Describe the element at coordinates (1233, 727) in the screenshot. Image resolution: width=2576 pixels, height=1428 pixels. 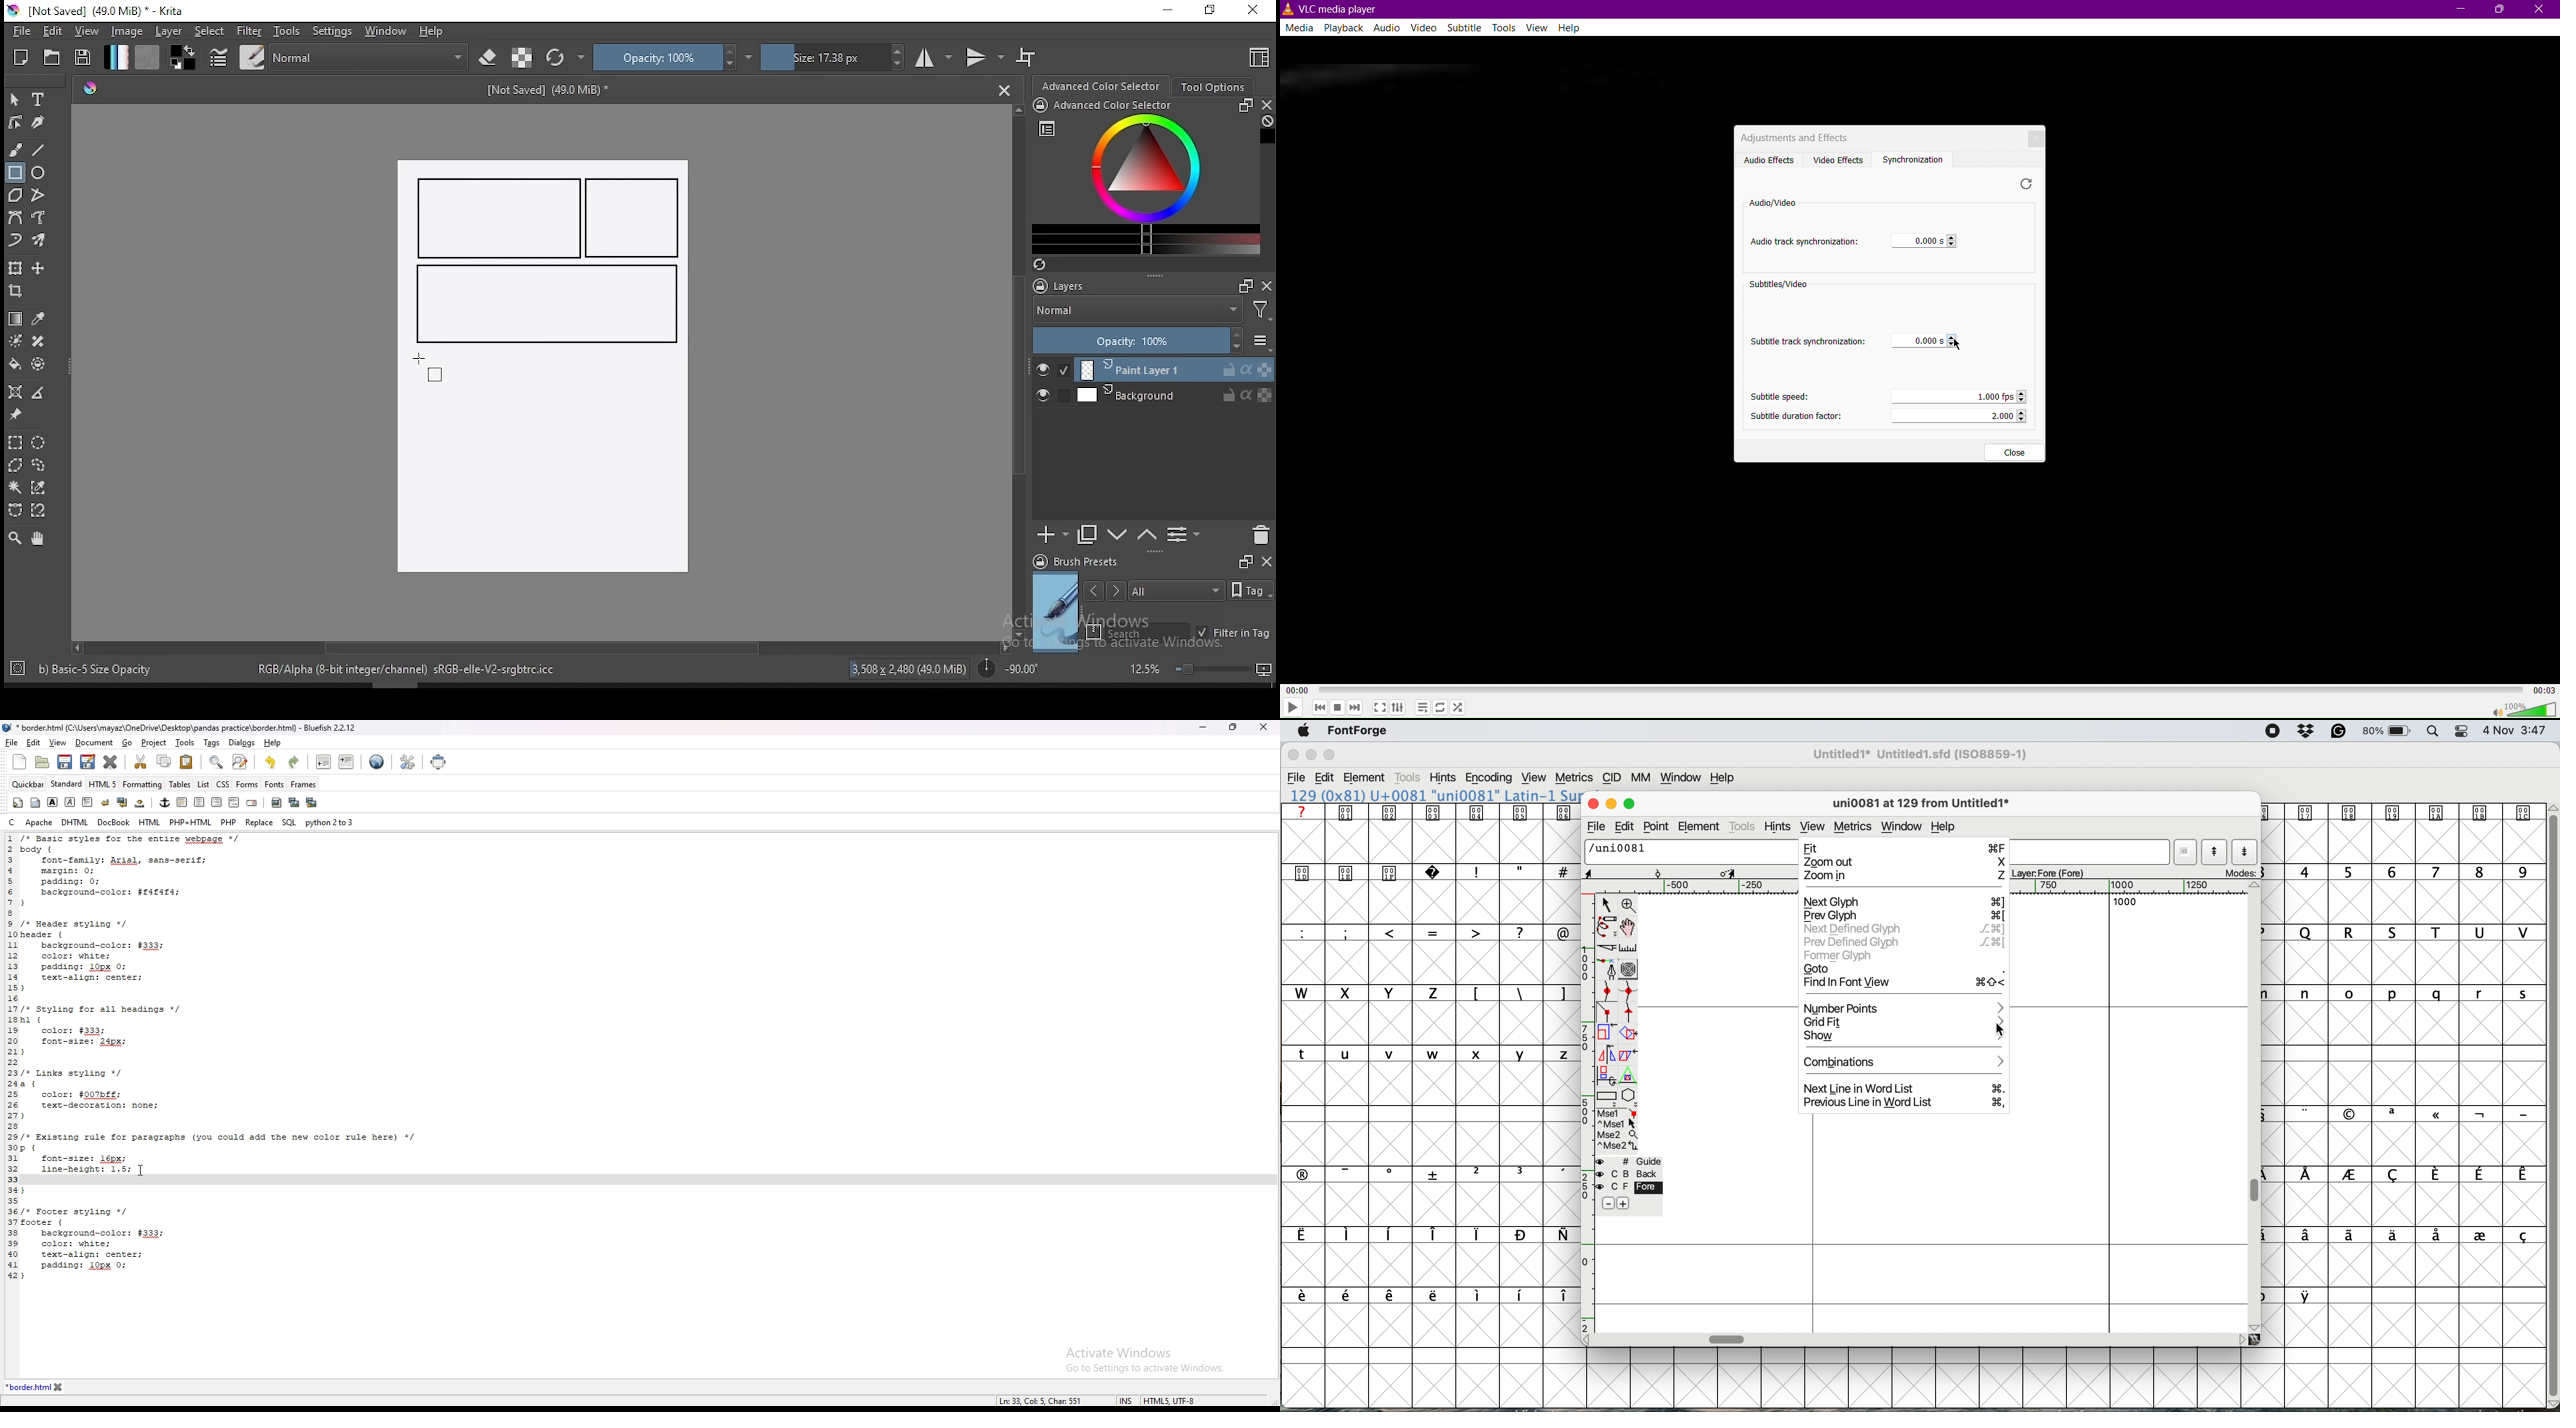
I see `resize` at that location.